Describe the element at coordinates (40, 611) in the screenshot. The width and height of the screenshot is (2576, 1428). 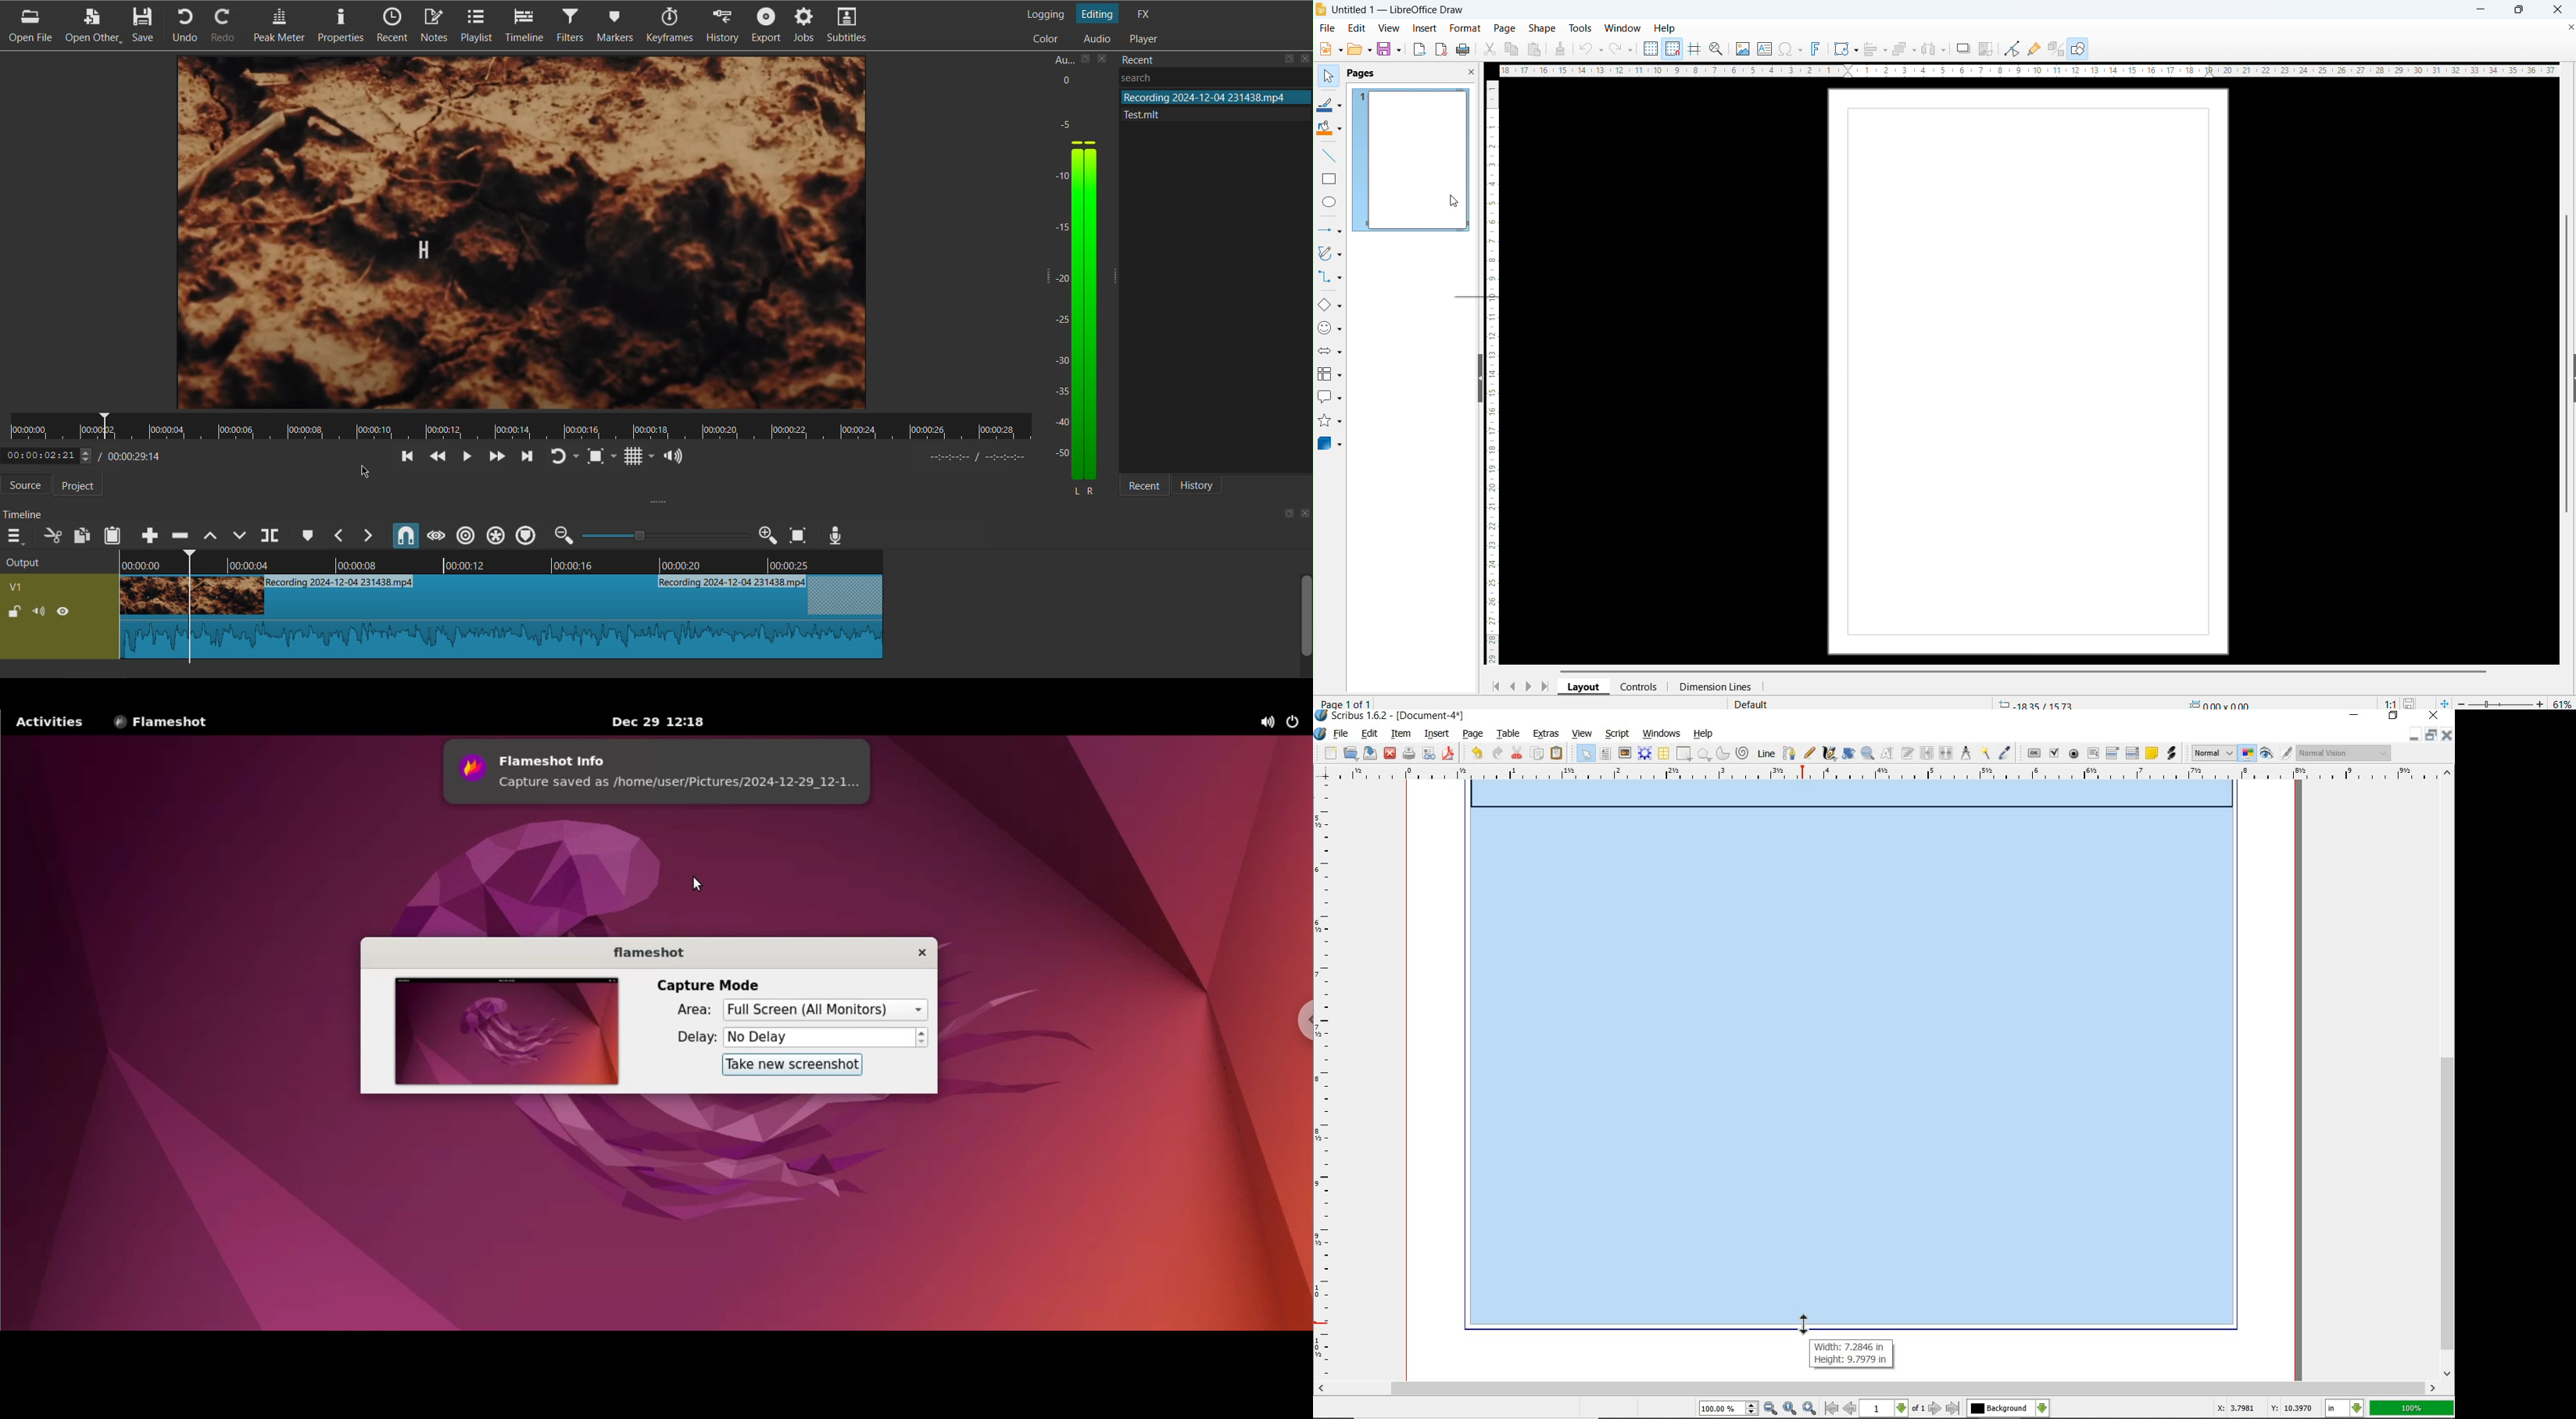
I see `(un)mute` at that location.